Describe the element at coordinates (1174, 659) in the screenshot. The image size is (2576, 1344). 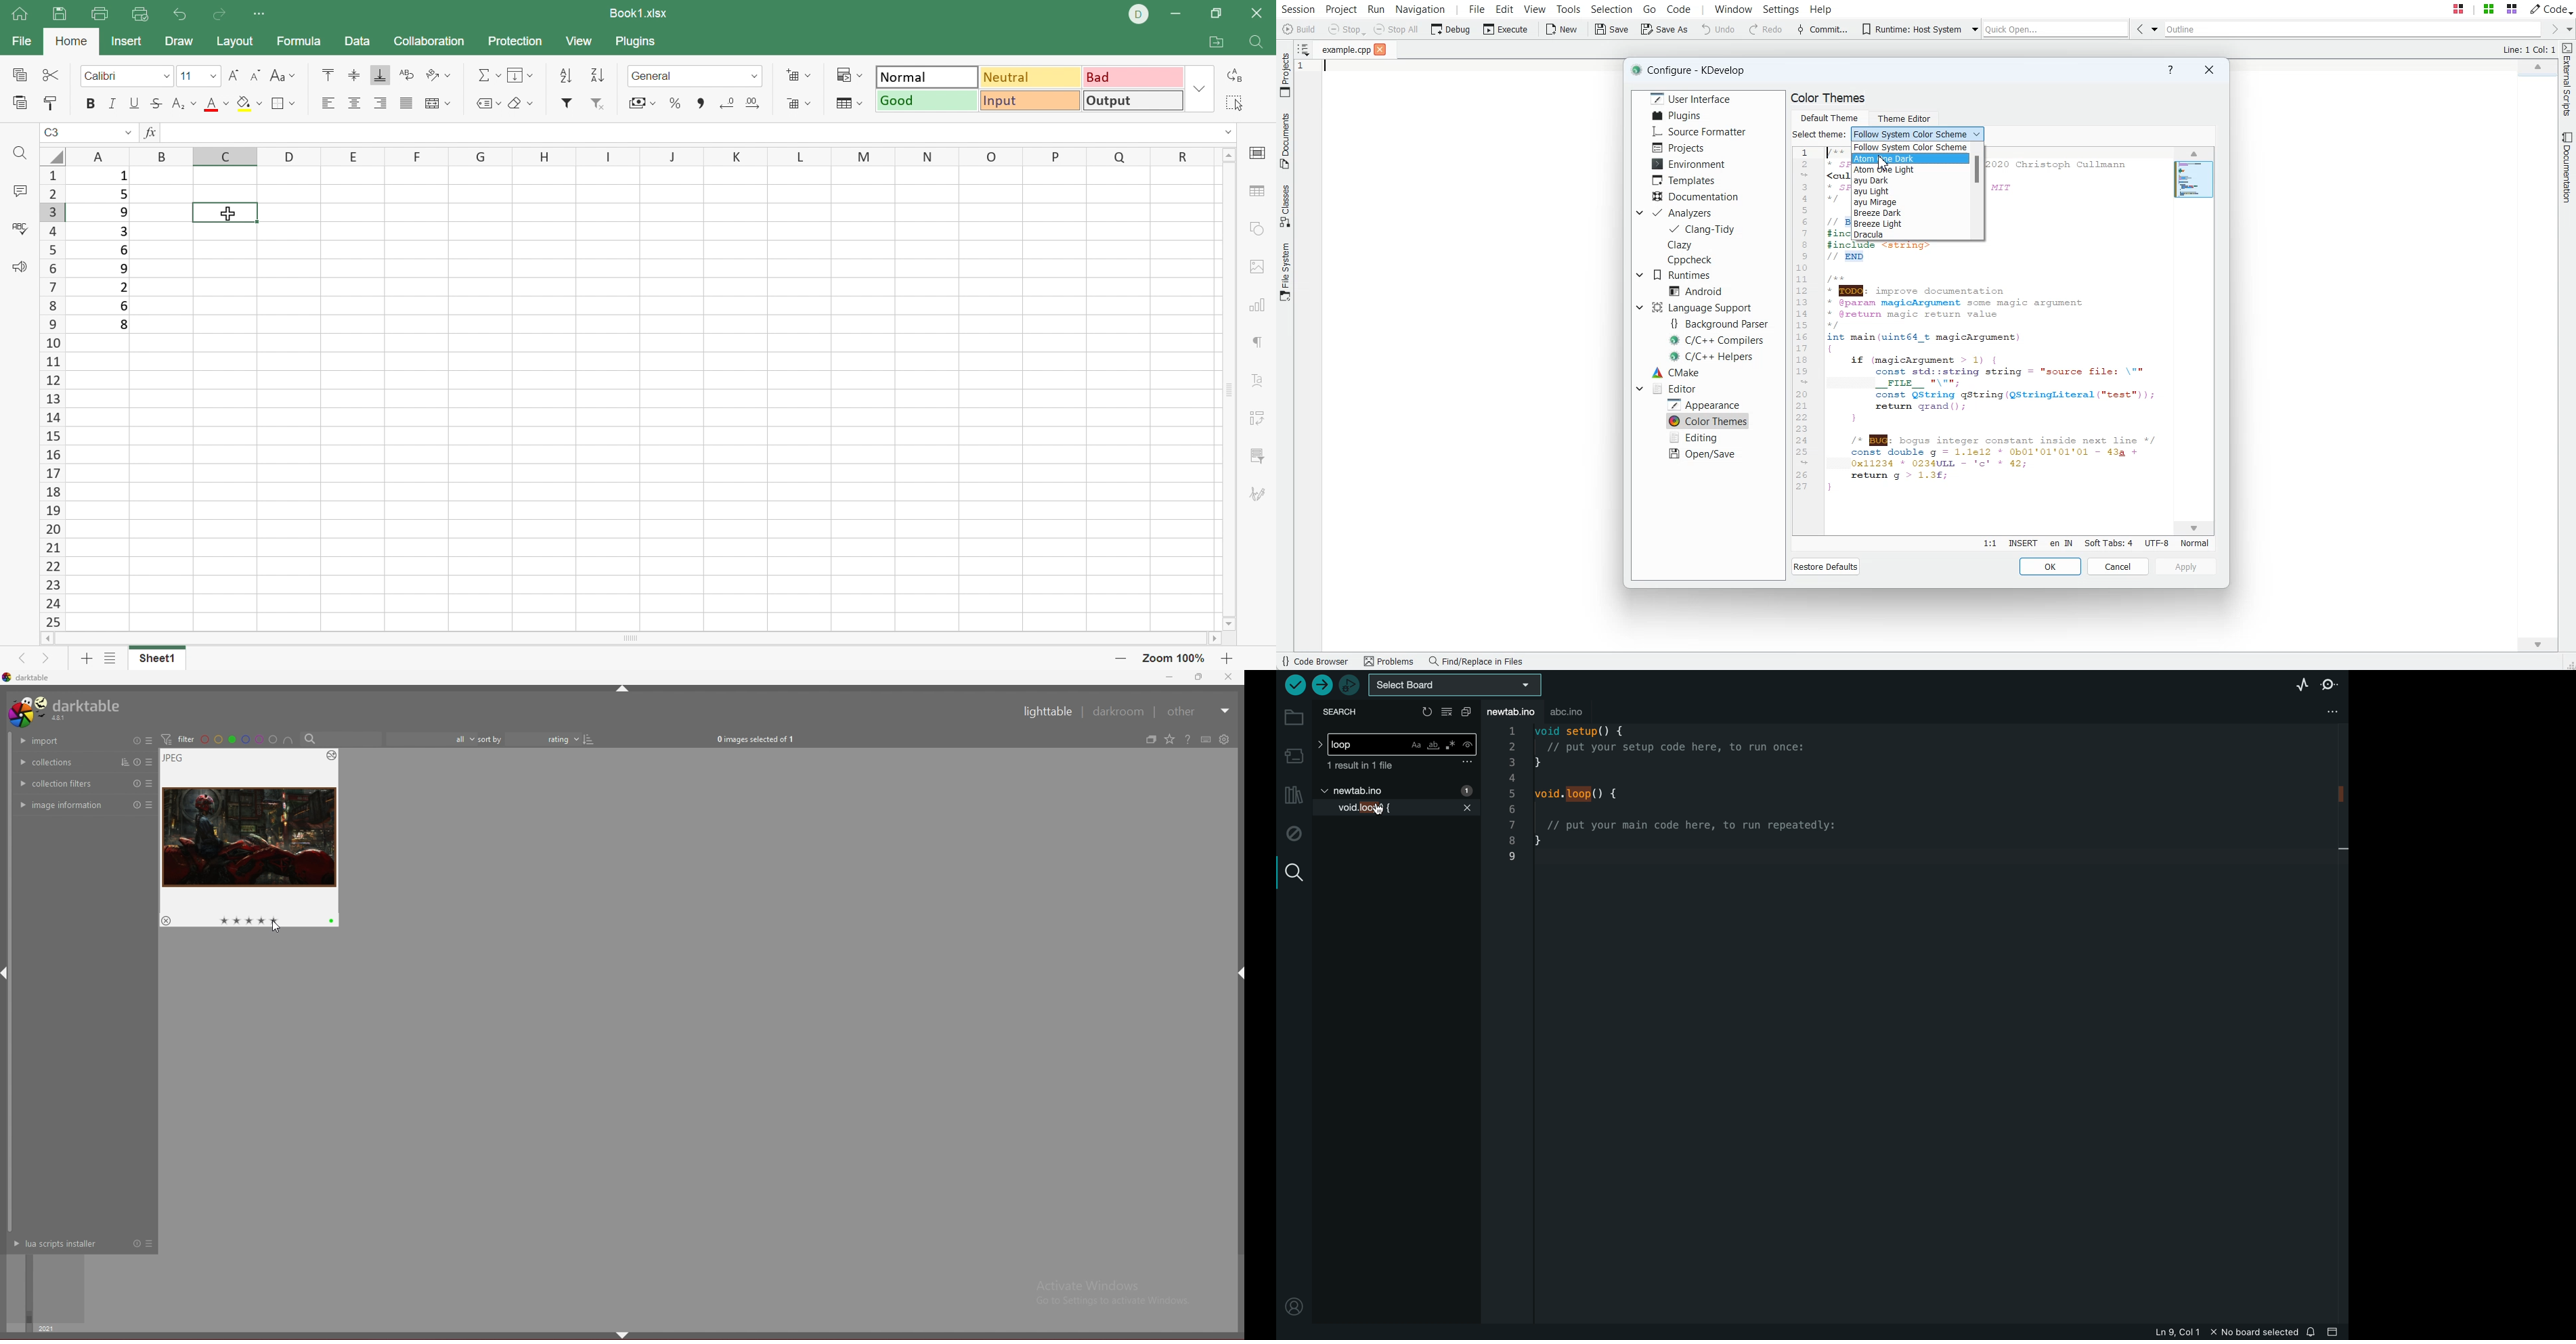
I see `Zoom out 100%` at that location.